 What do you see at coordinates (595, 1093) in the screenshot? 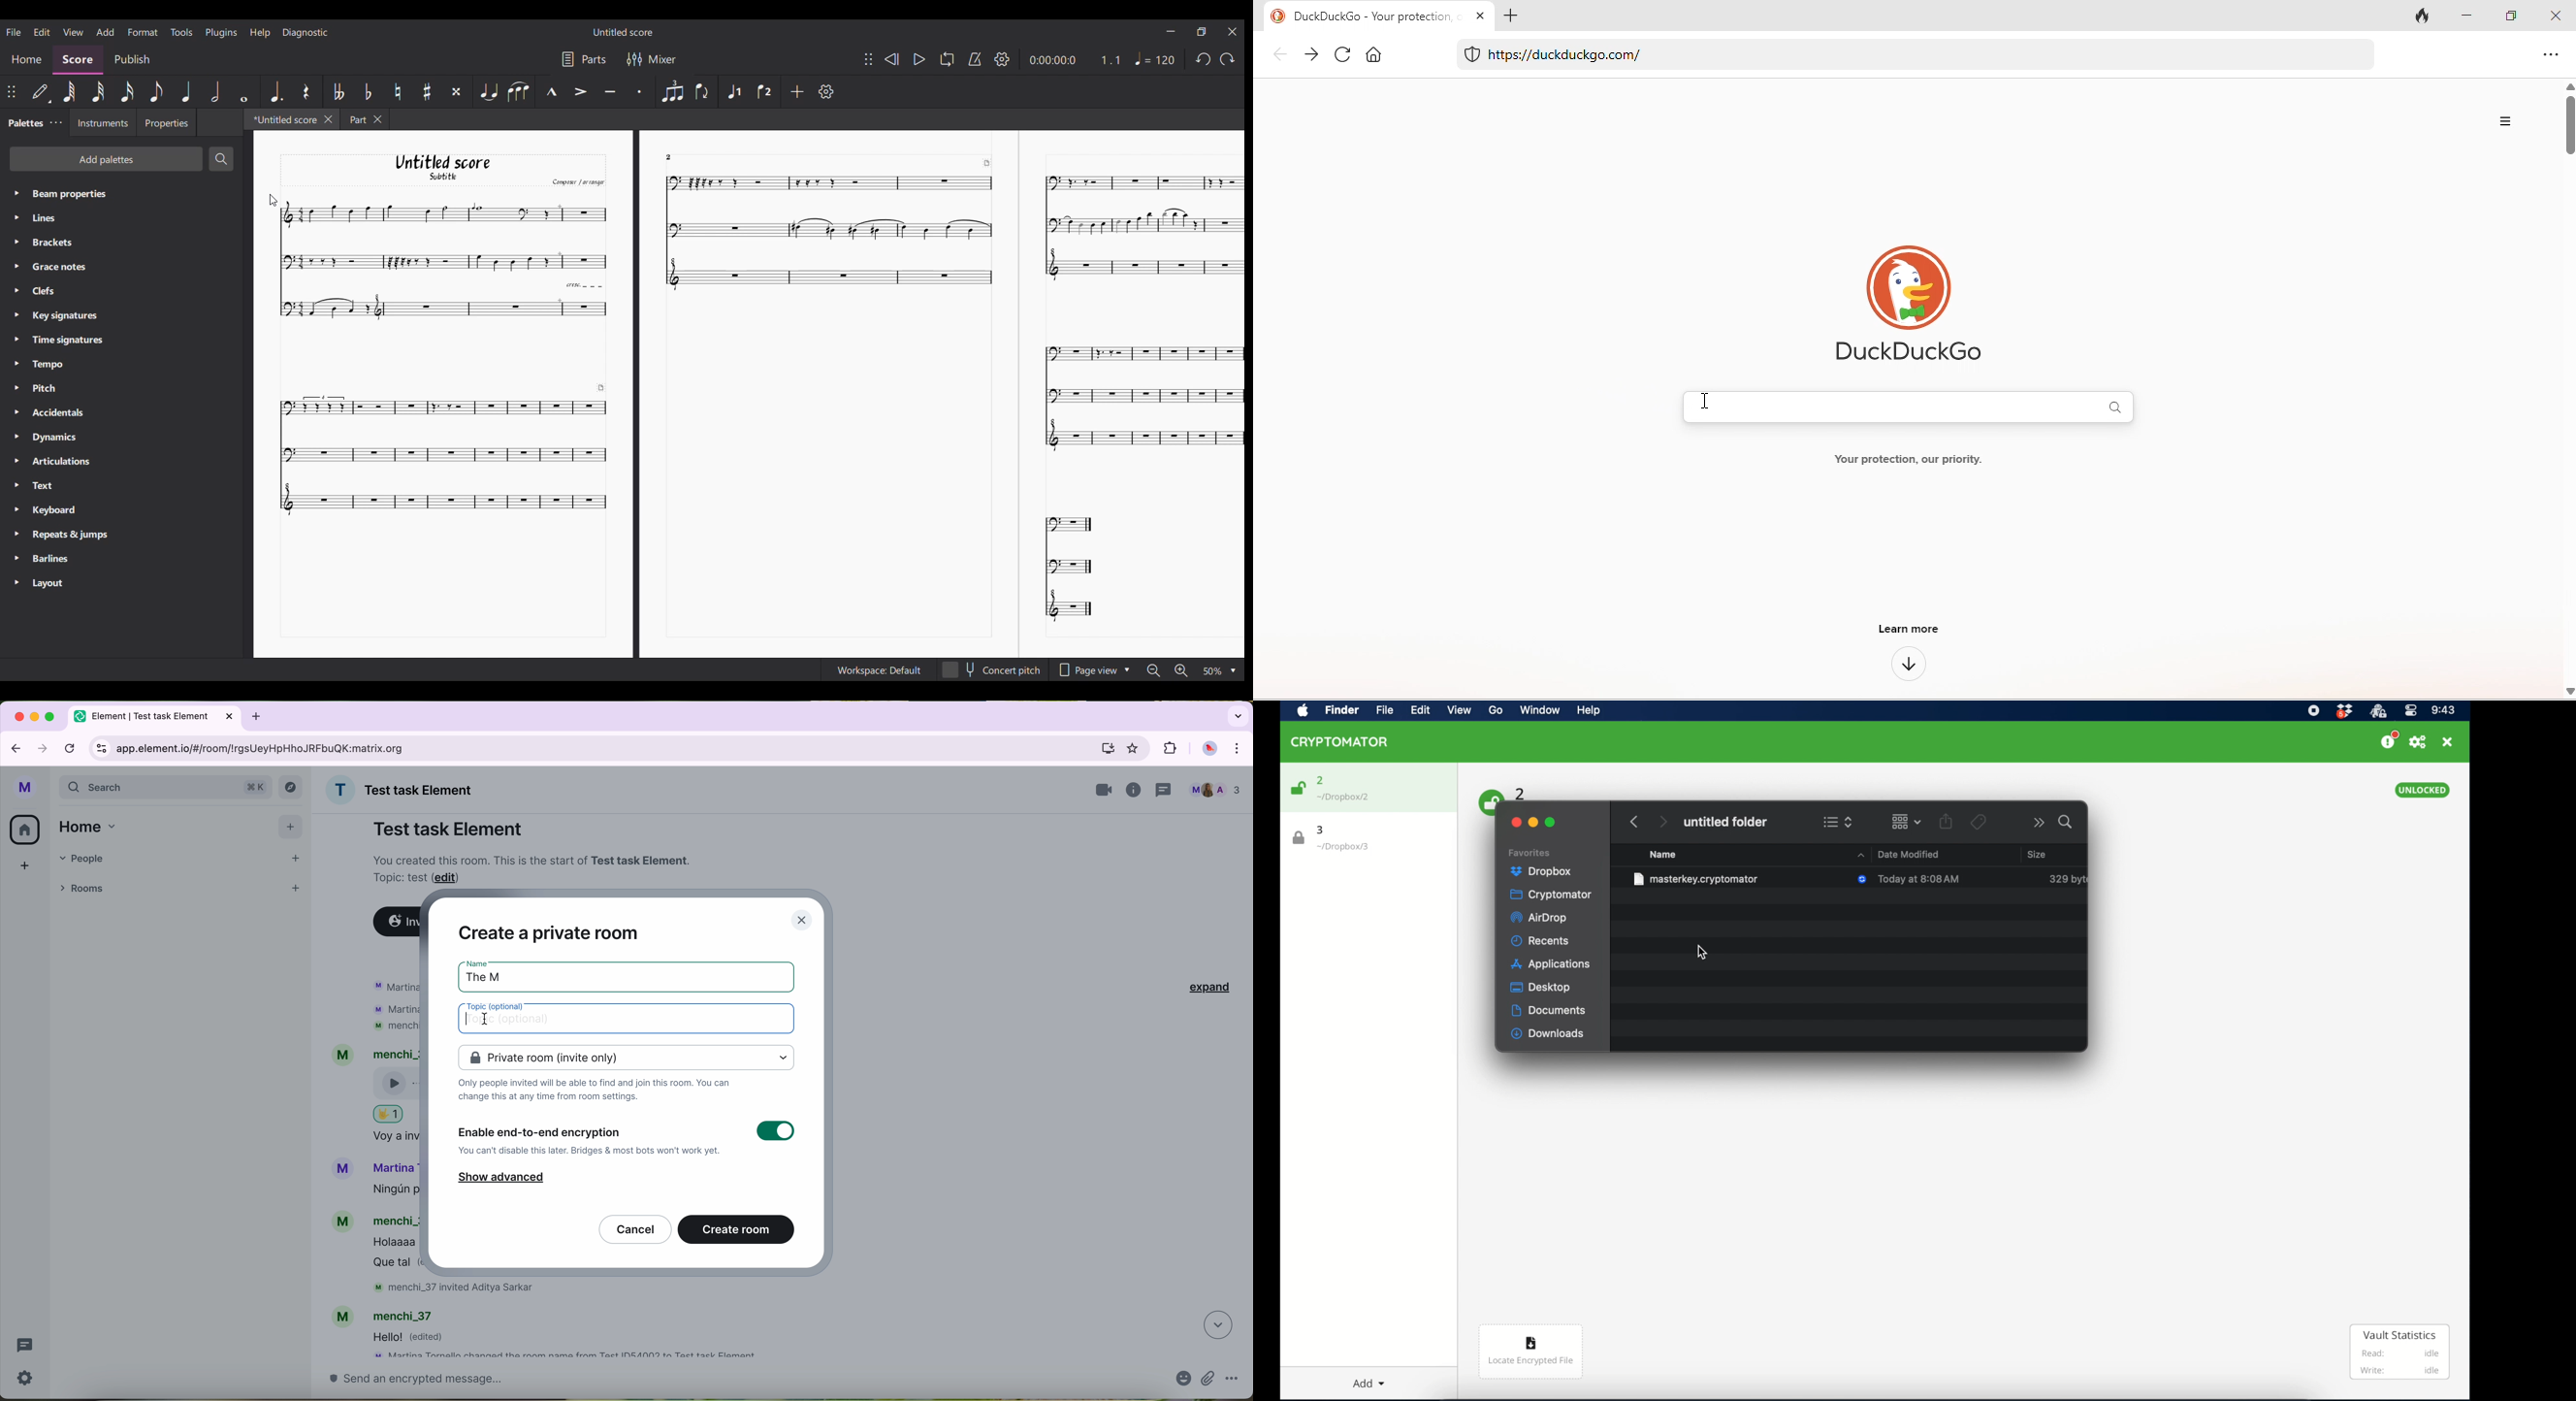
I see `notes` at bounding box center [595, 1093].